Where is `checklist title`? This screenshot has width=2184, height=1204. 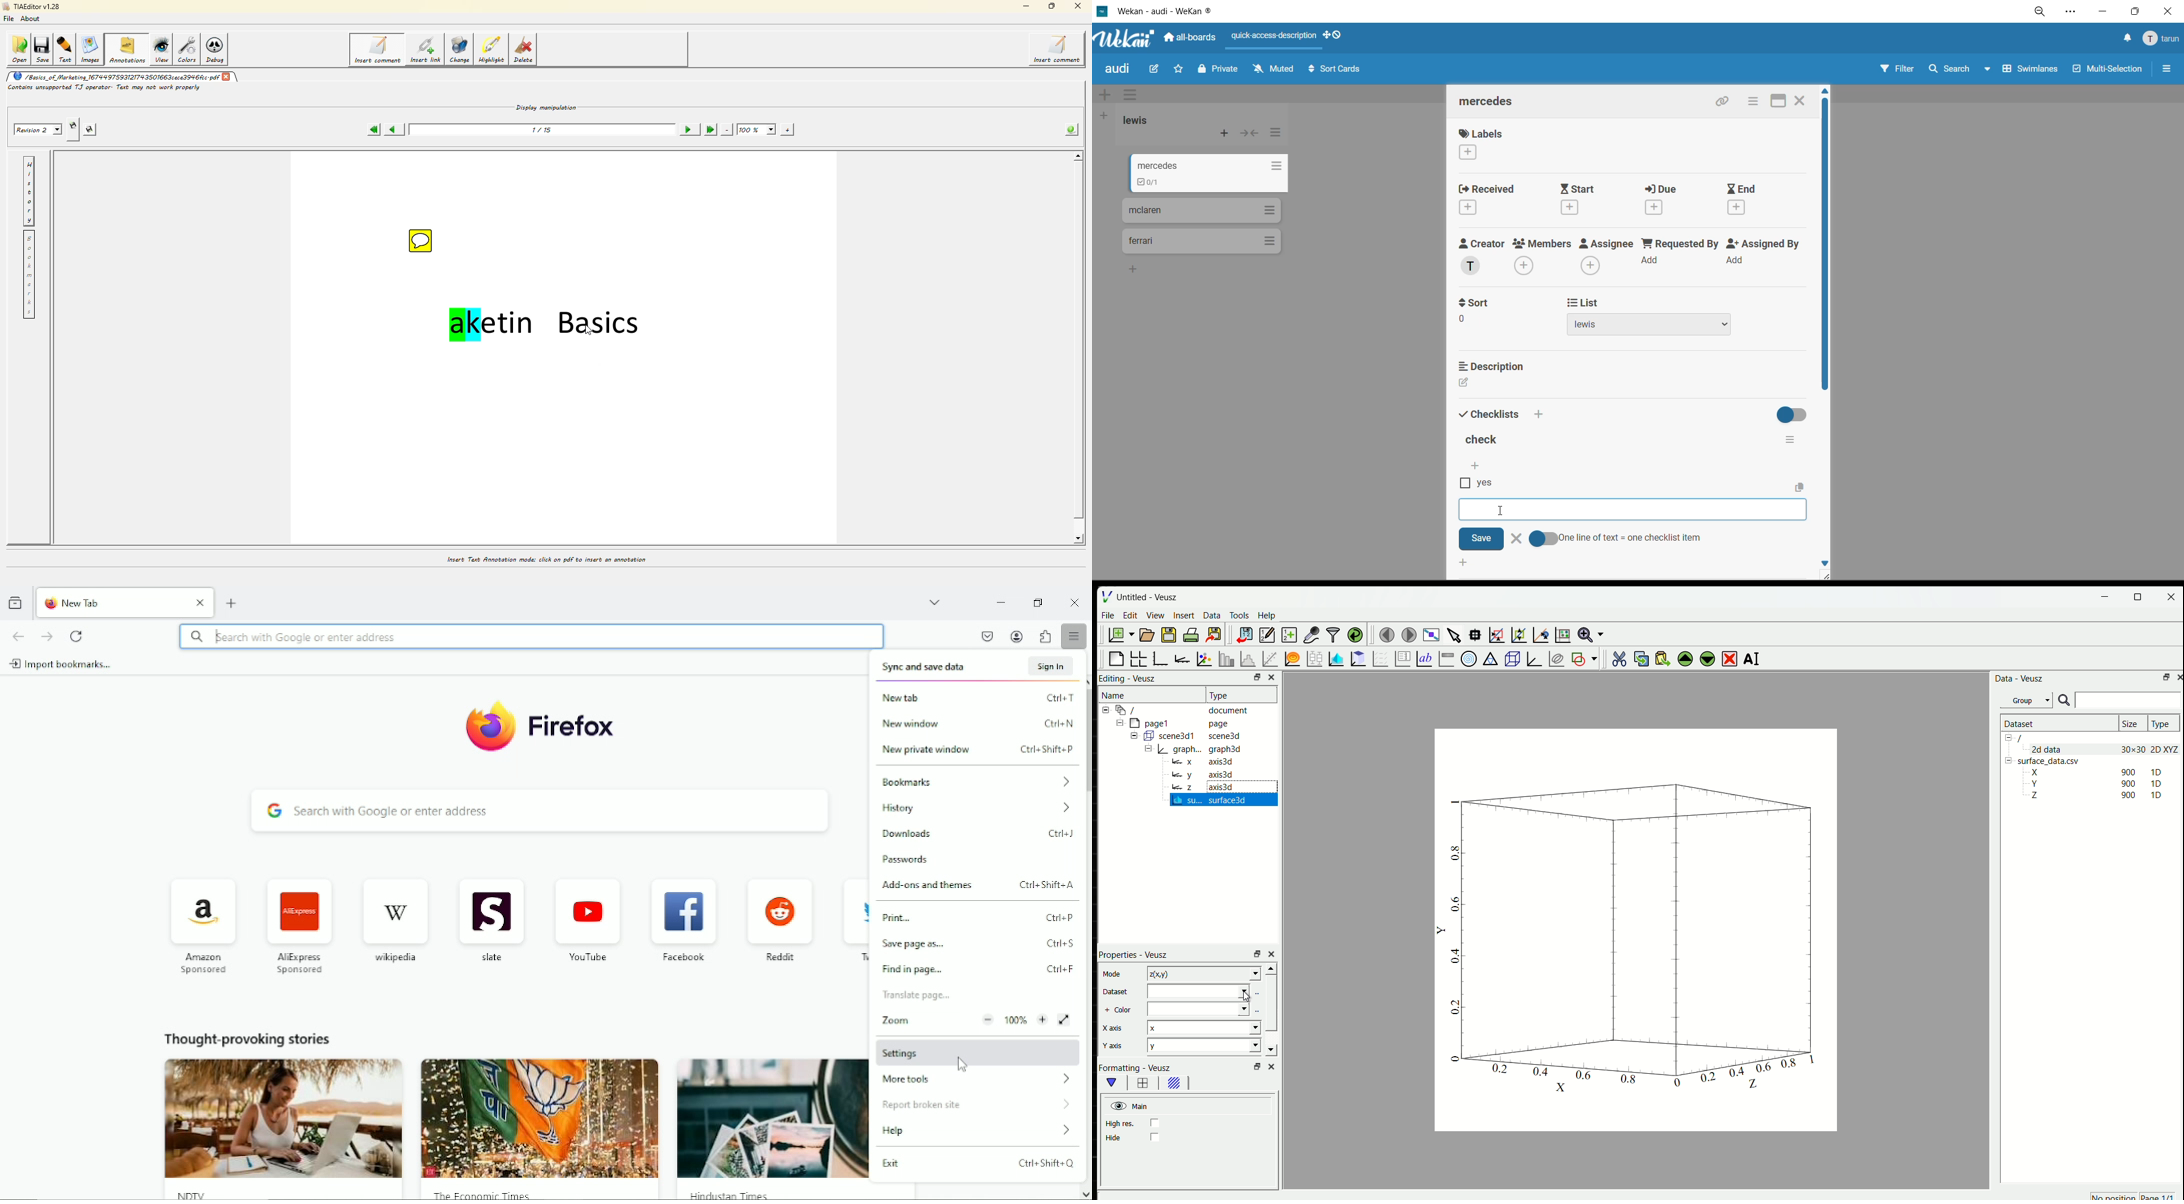 checklist title is located at coordinates (1484, 441).